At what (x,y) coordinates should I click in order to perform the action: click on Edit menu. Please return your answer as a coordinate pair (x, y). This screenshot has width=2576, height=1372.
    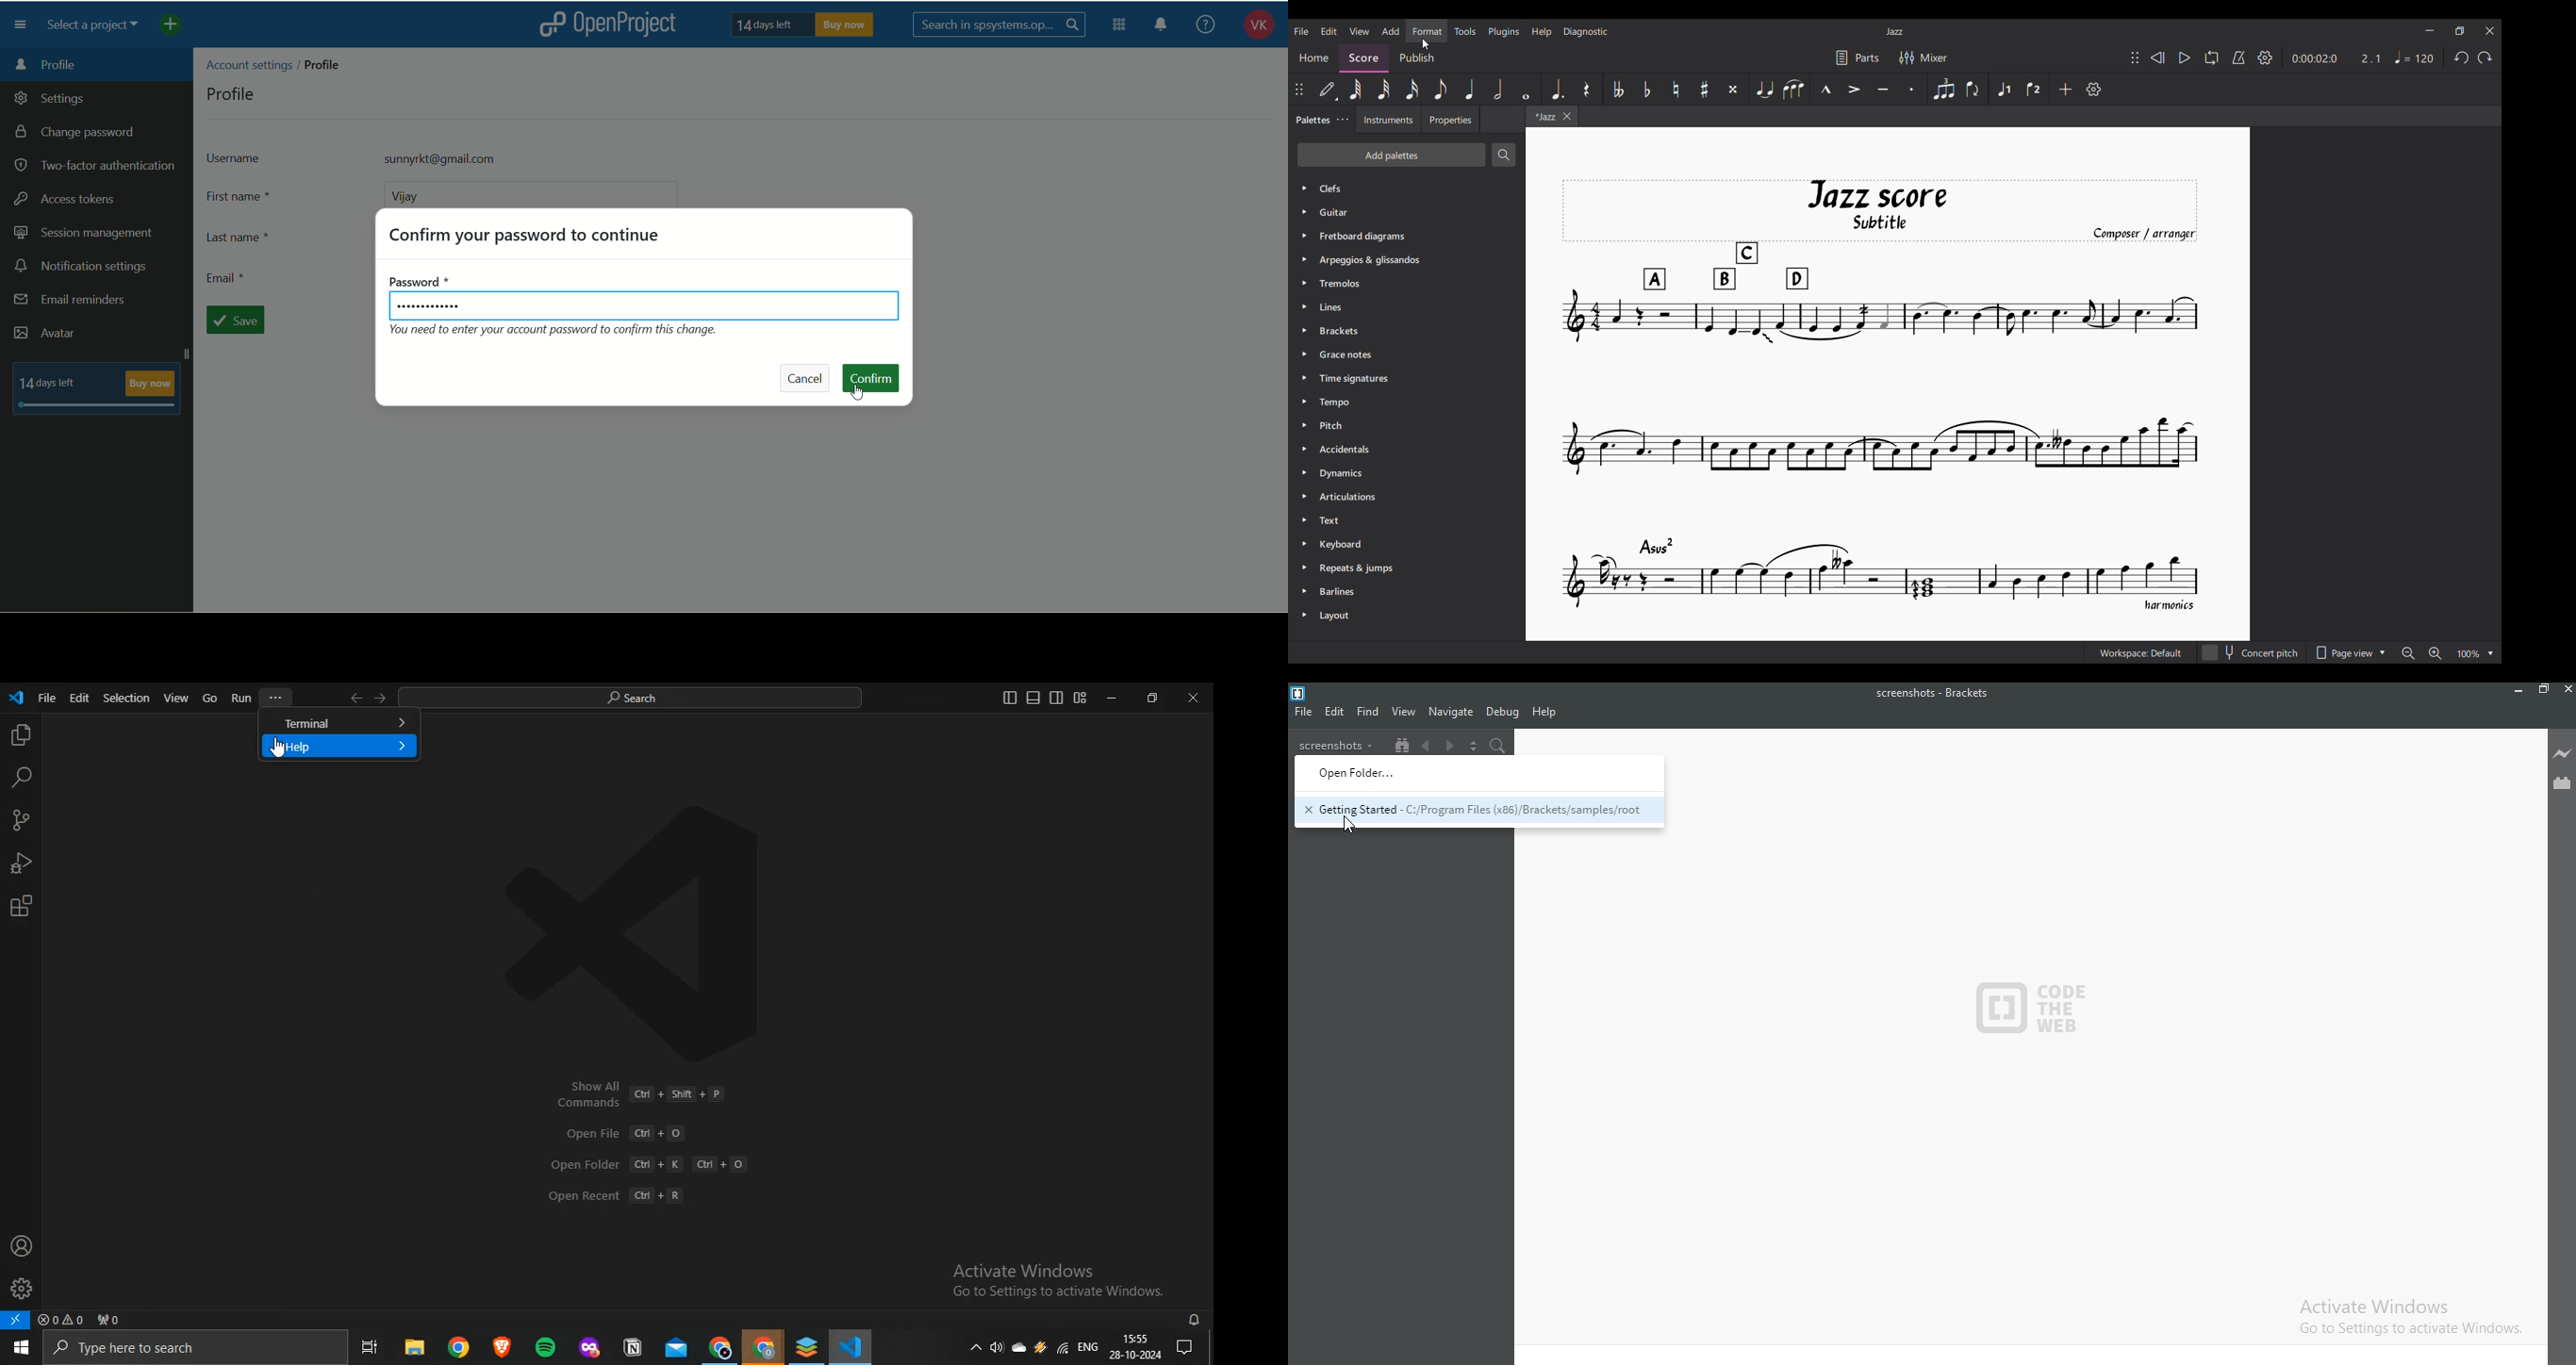
    Looking at the image, I should click on (1328, 31).